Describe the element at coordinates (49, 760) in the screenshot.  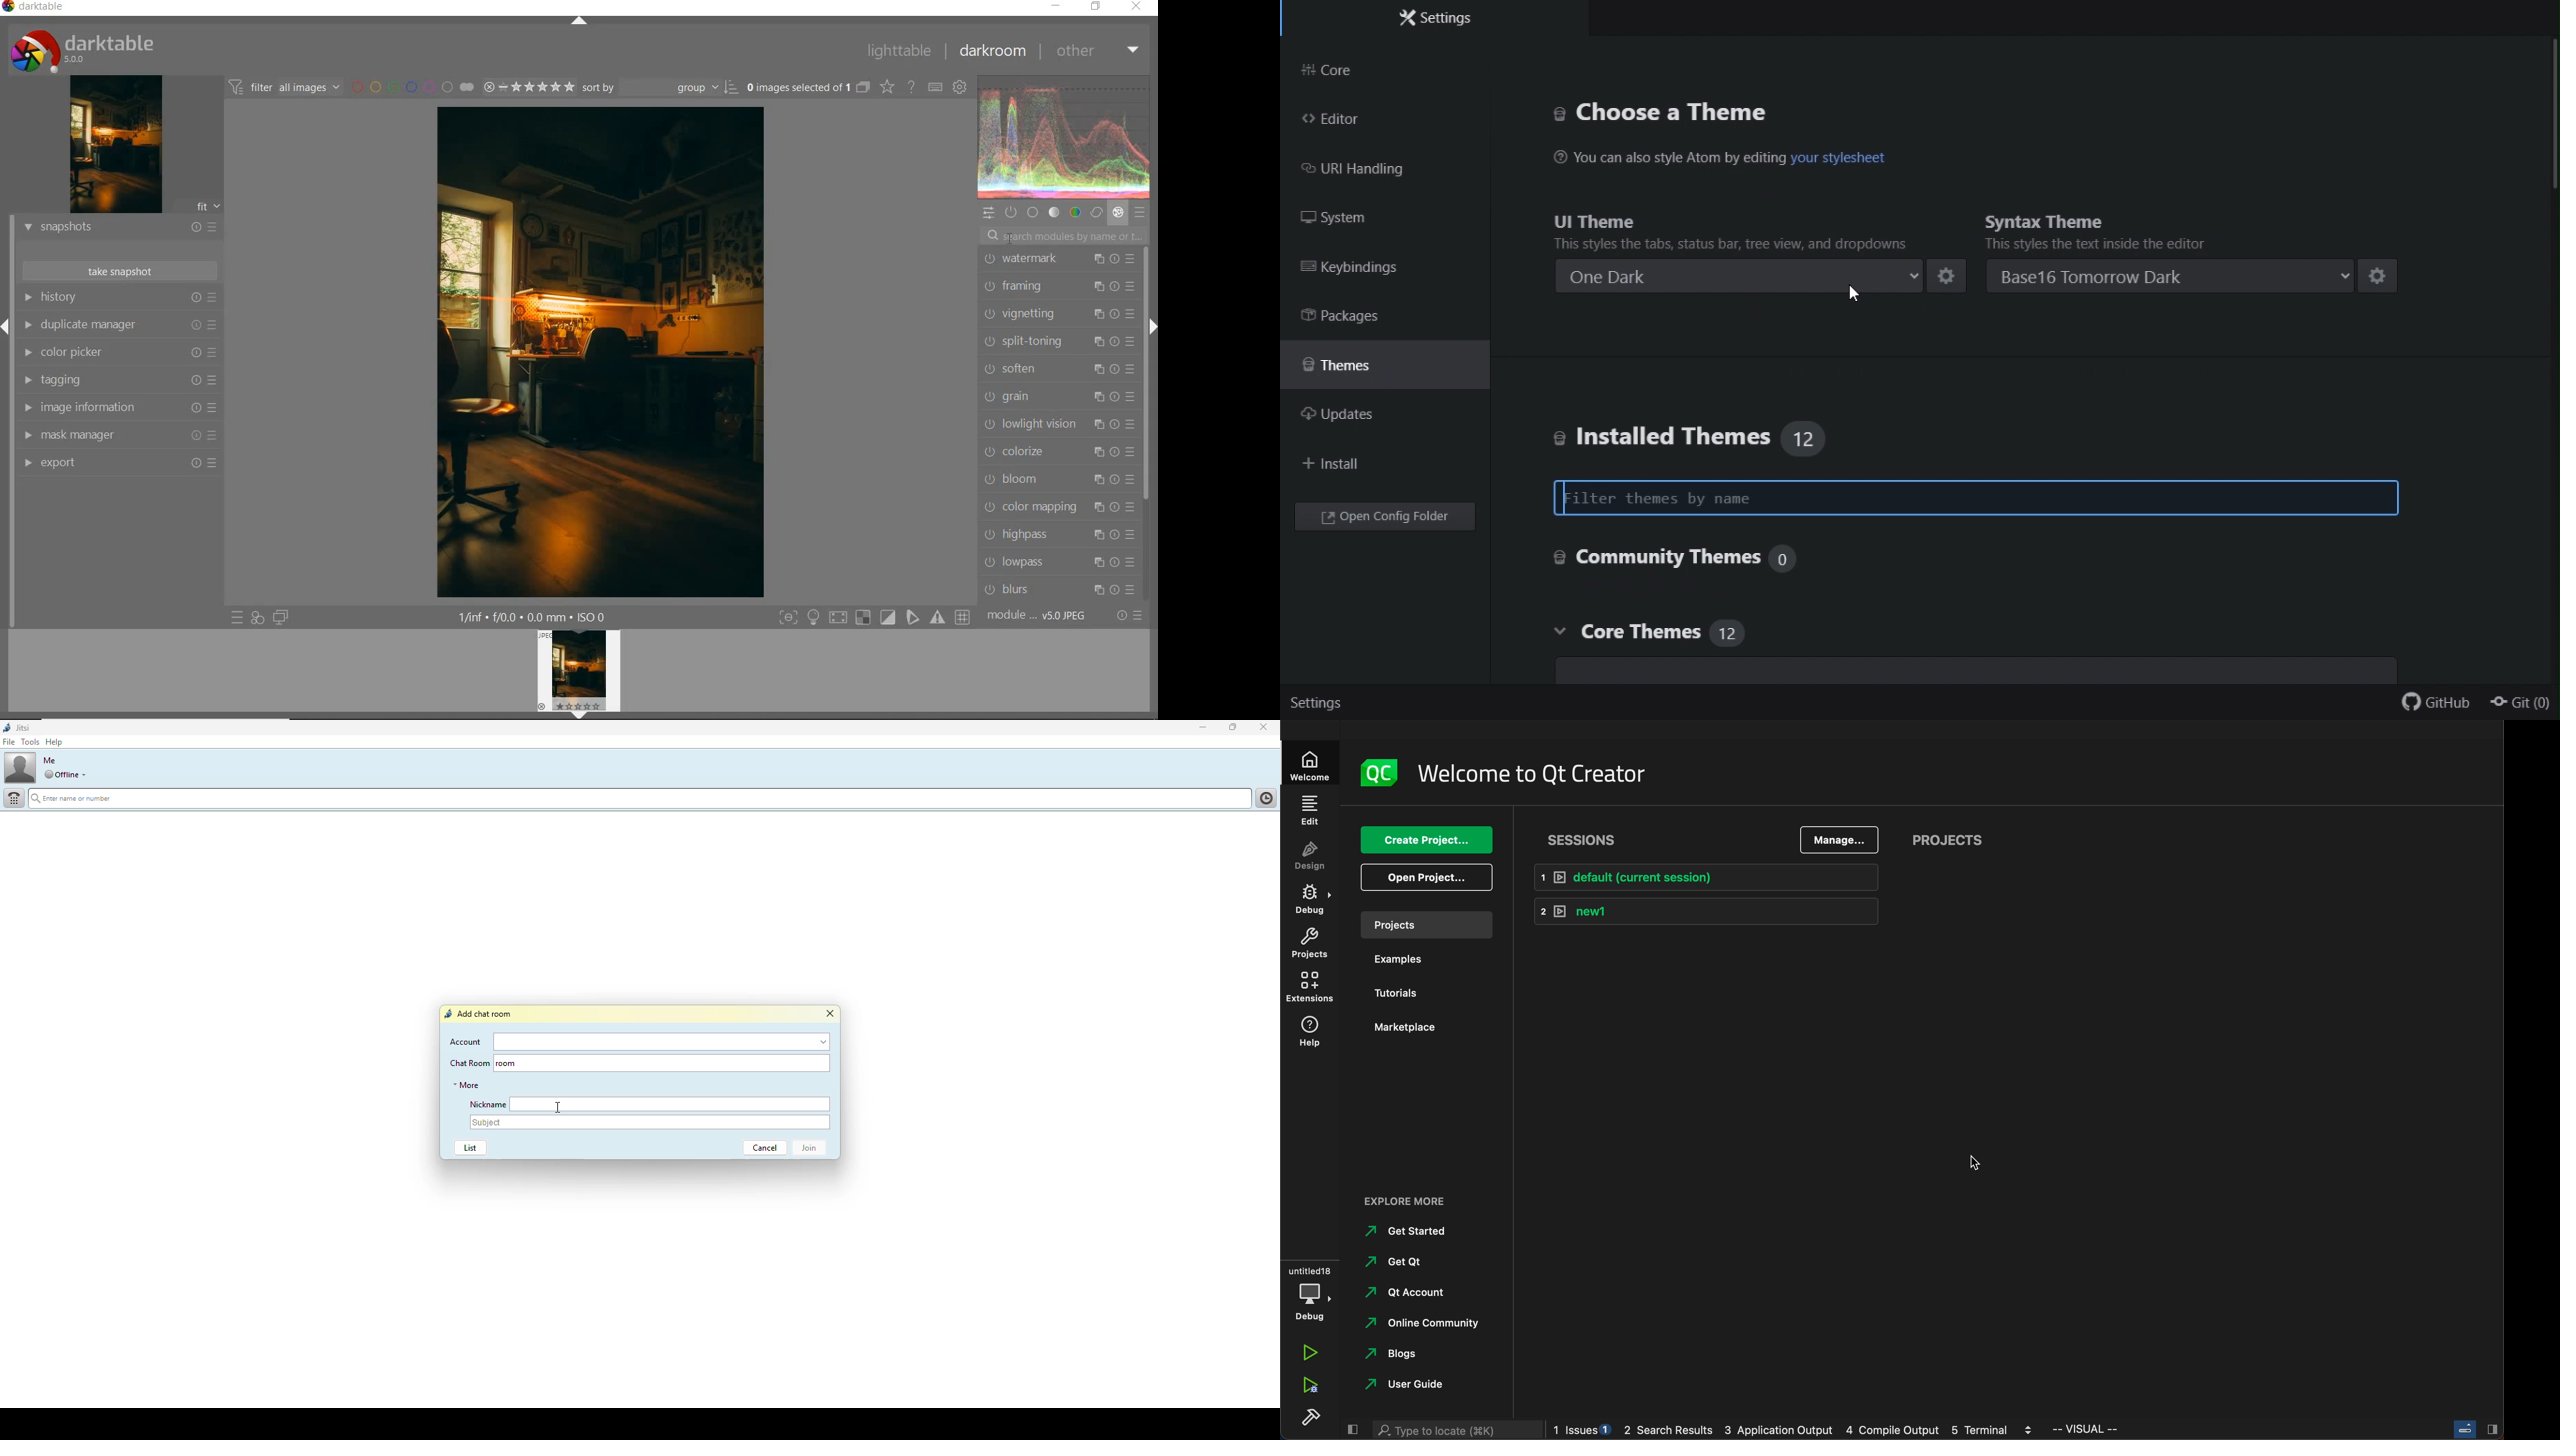
I see `me` at that location.